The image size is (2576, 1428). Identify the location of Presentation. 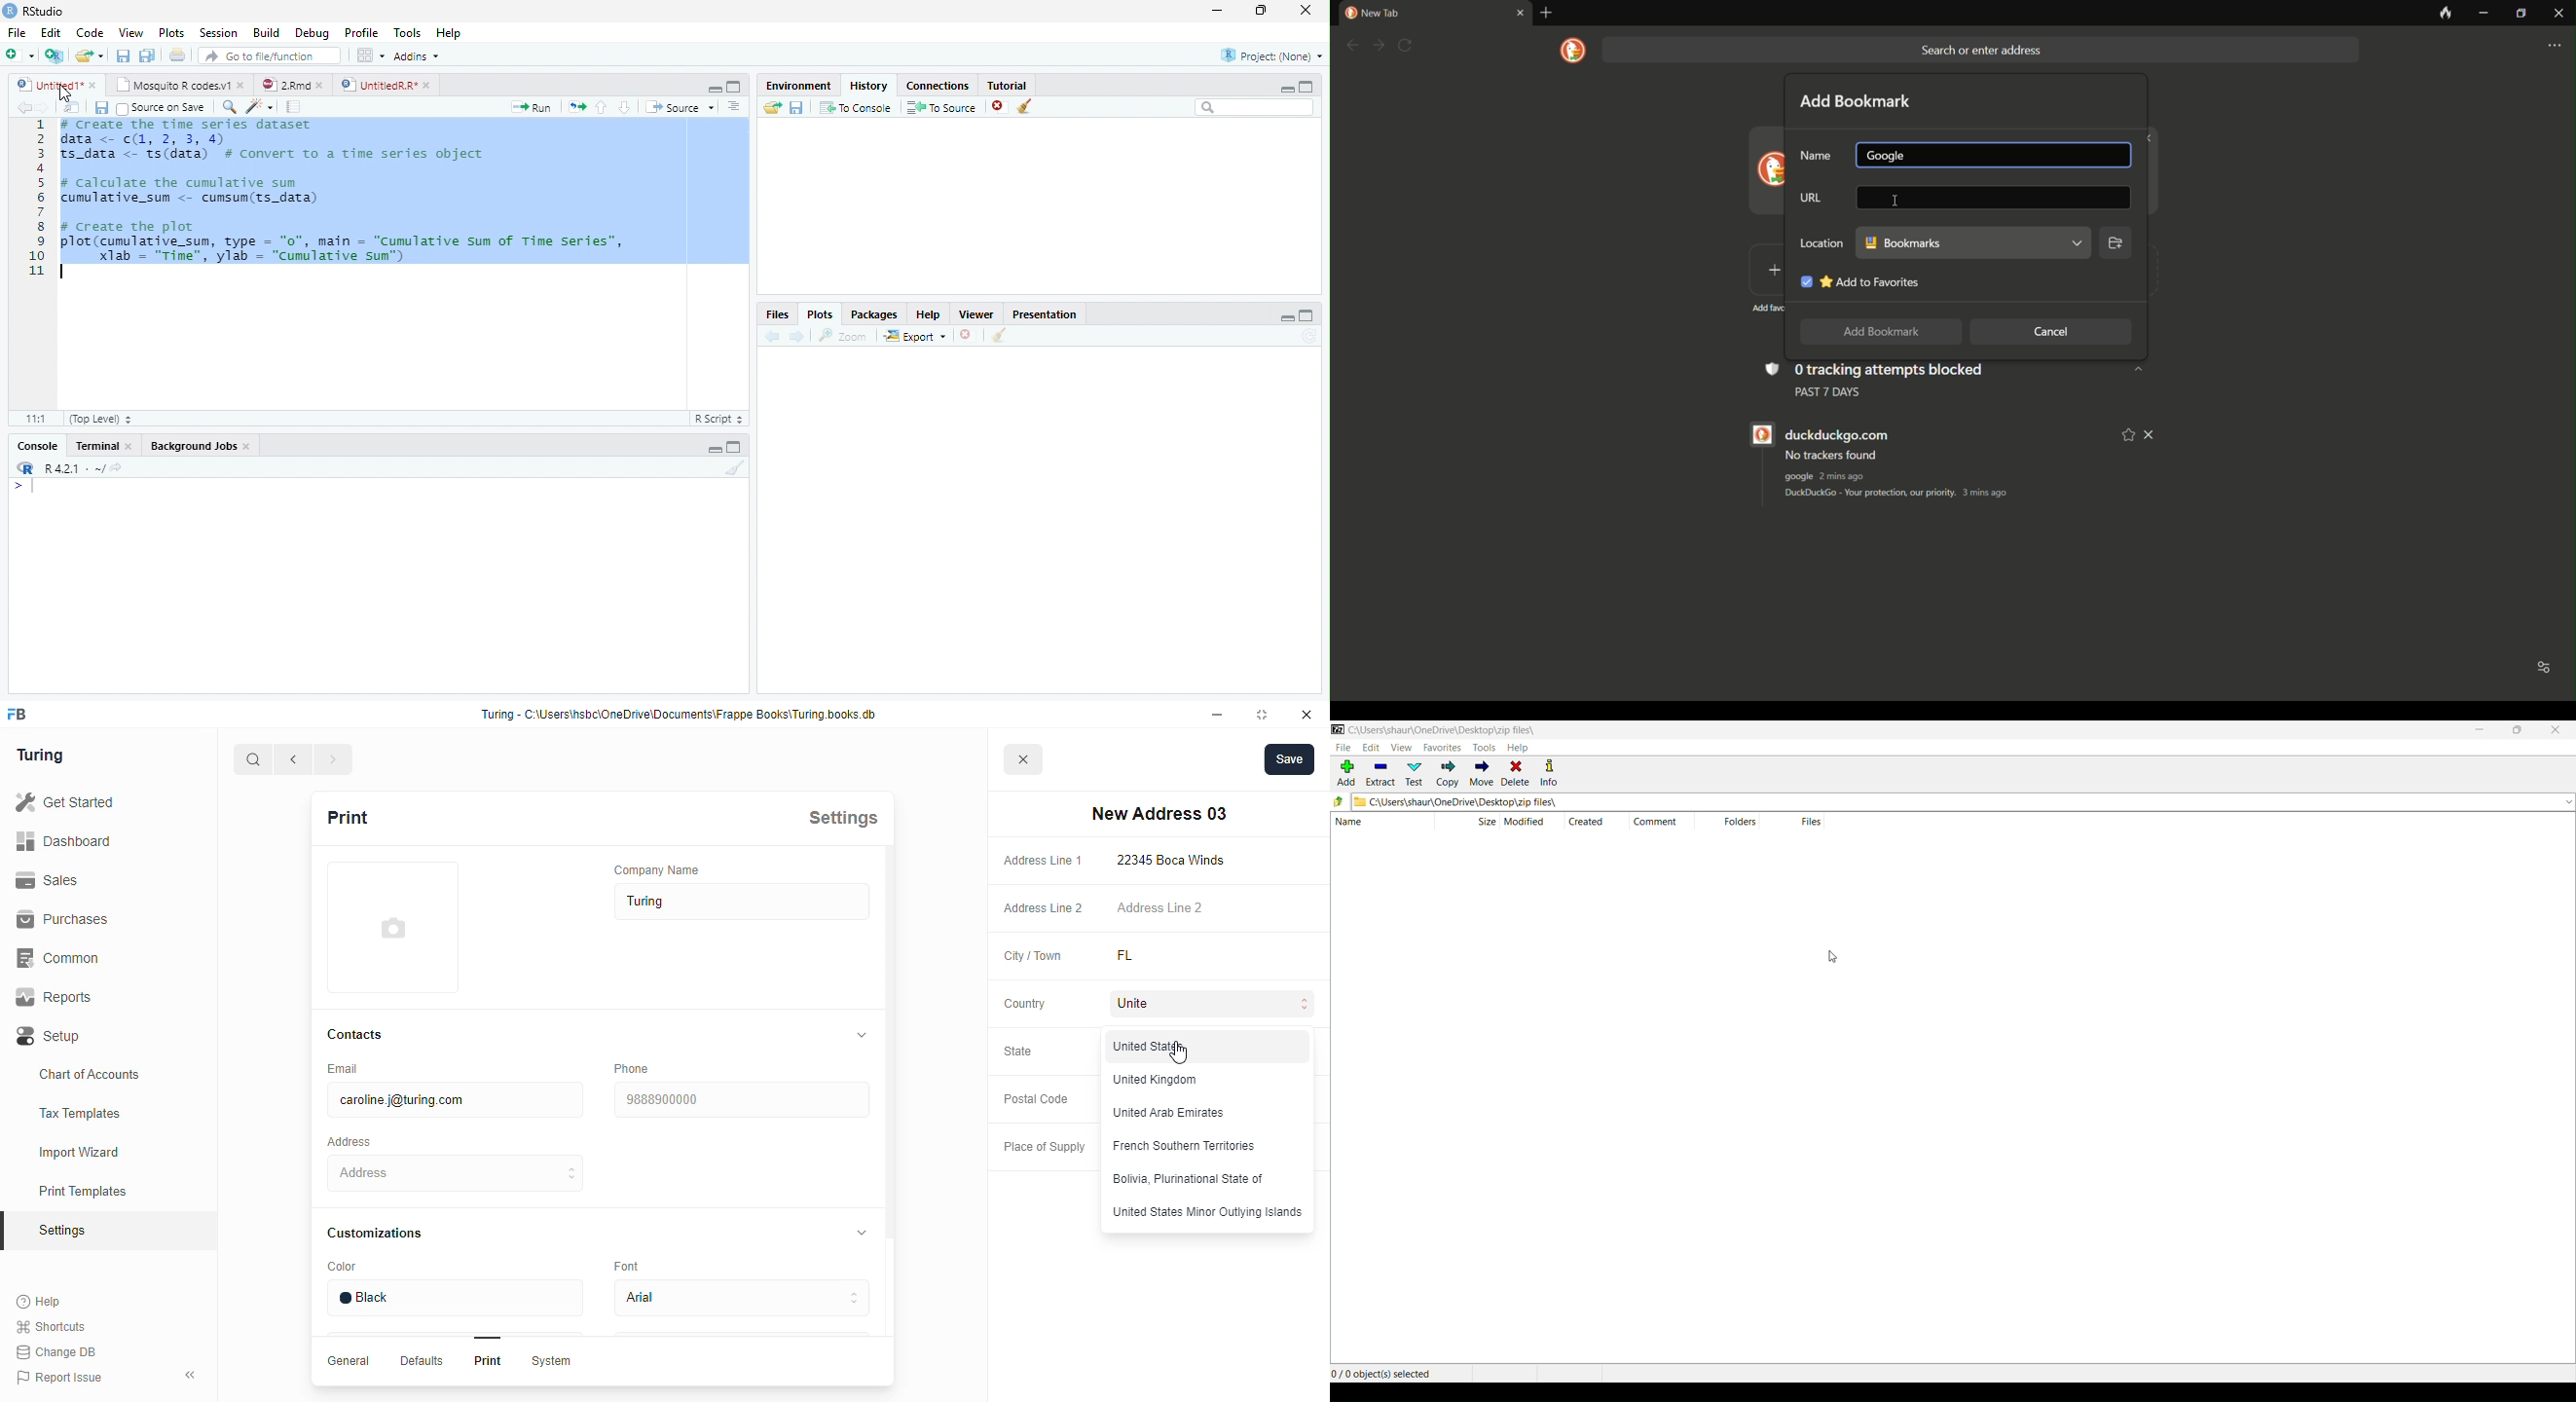
(1046, 315).